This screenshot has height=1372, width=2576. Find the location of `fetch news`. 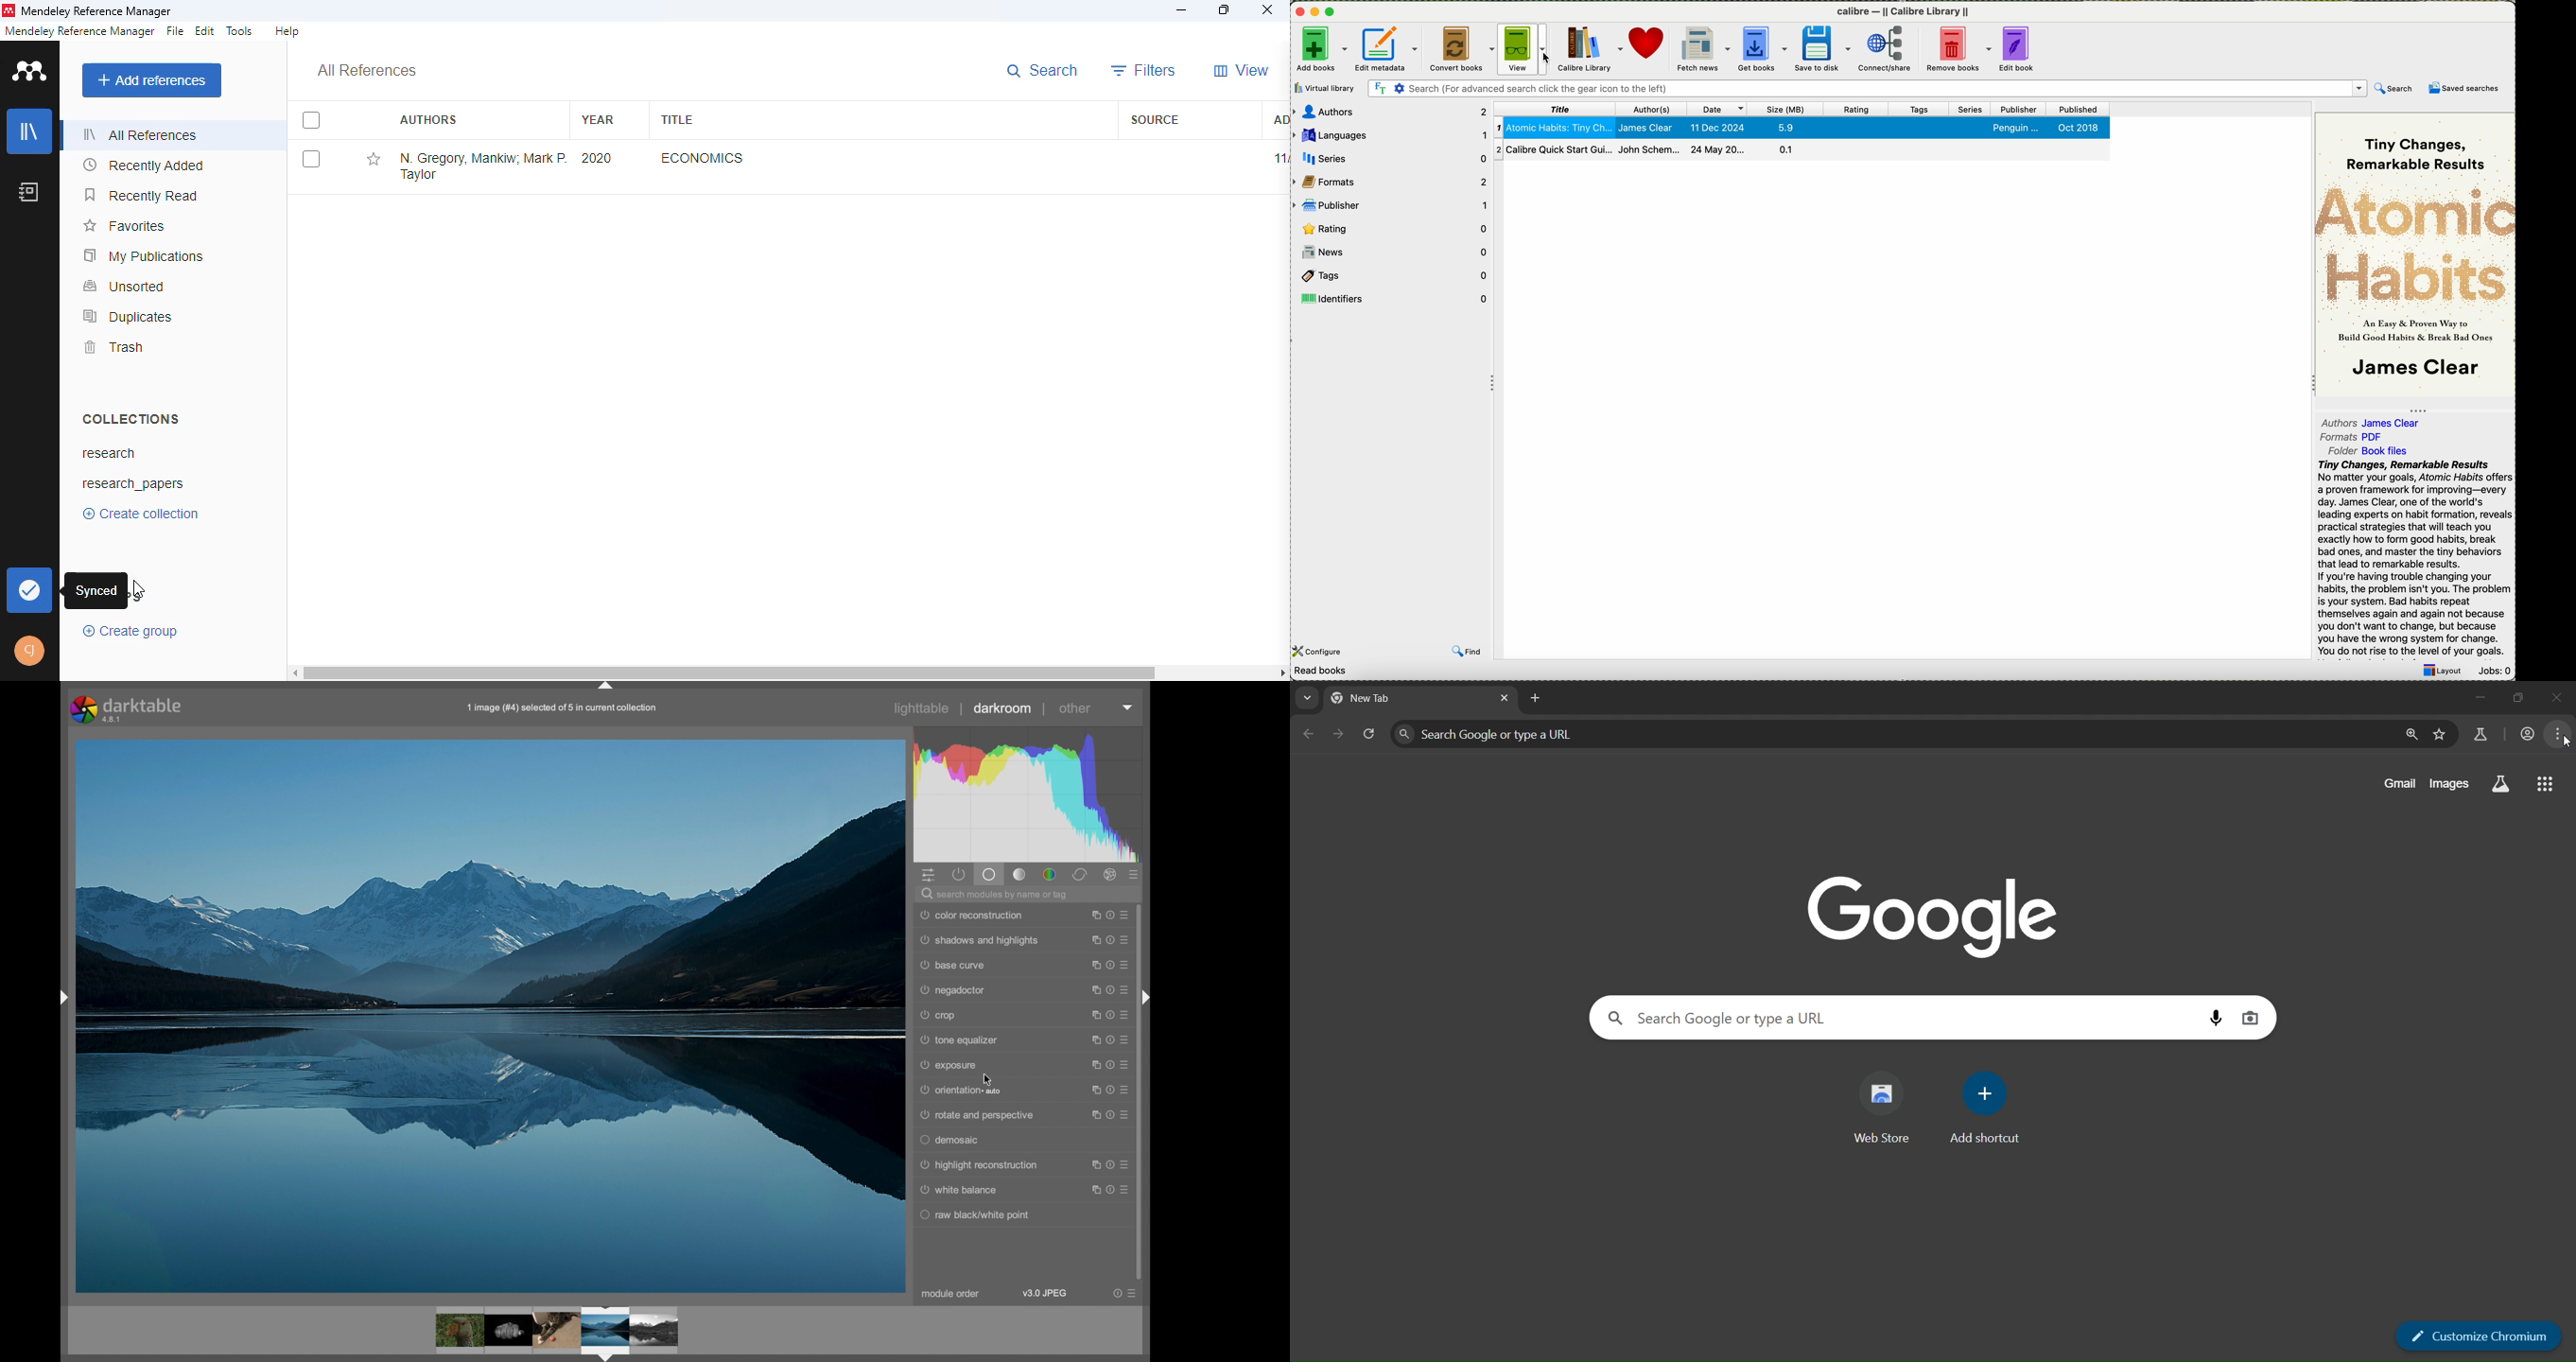

fetch news is located at coordinates (1702, 49).